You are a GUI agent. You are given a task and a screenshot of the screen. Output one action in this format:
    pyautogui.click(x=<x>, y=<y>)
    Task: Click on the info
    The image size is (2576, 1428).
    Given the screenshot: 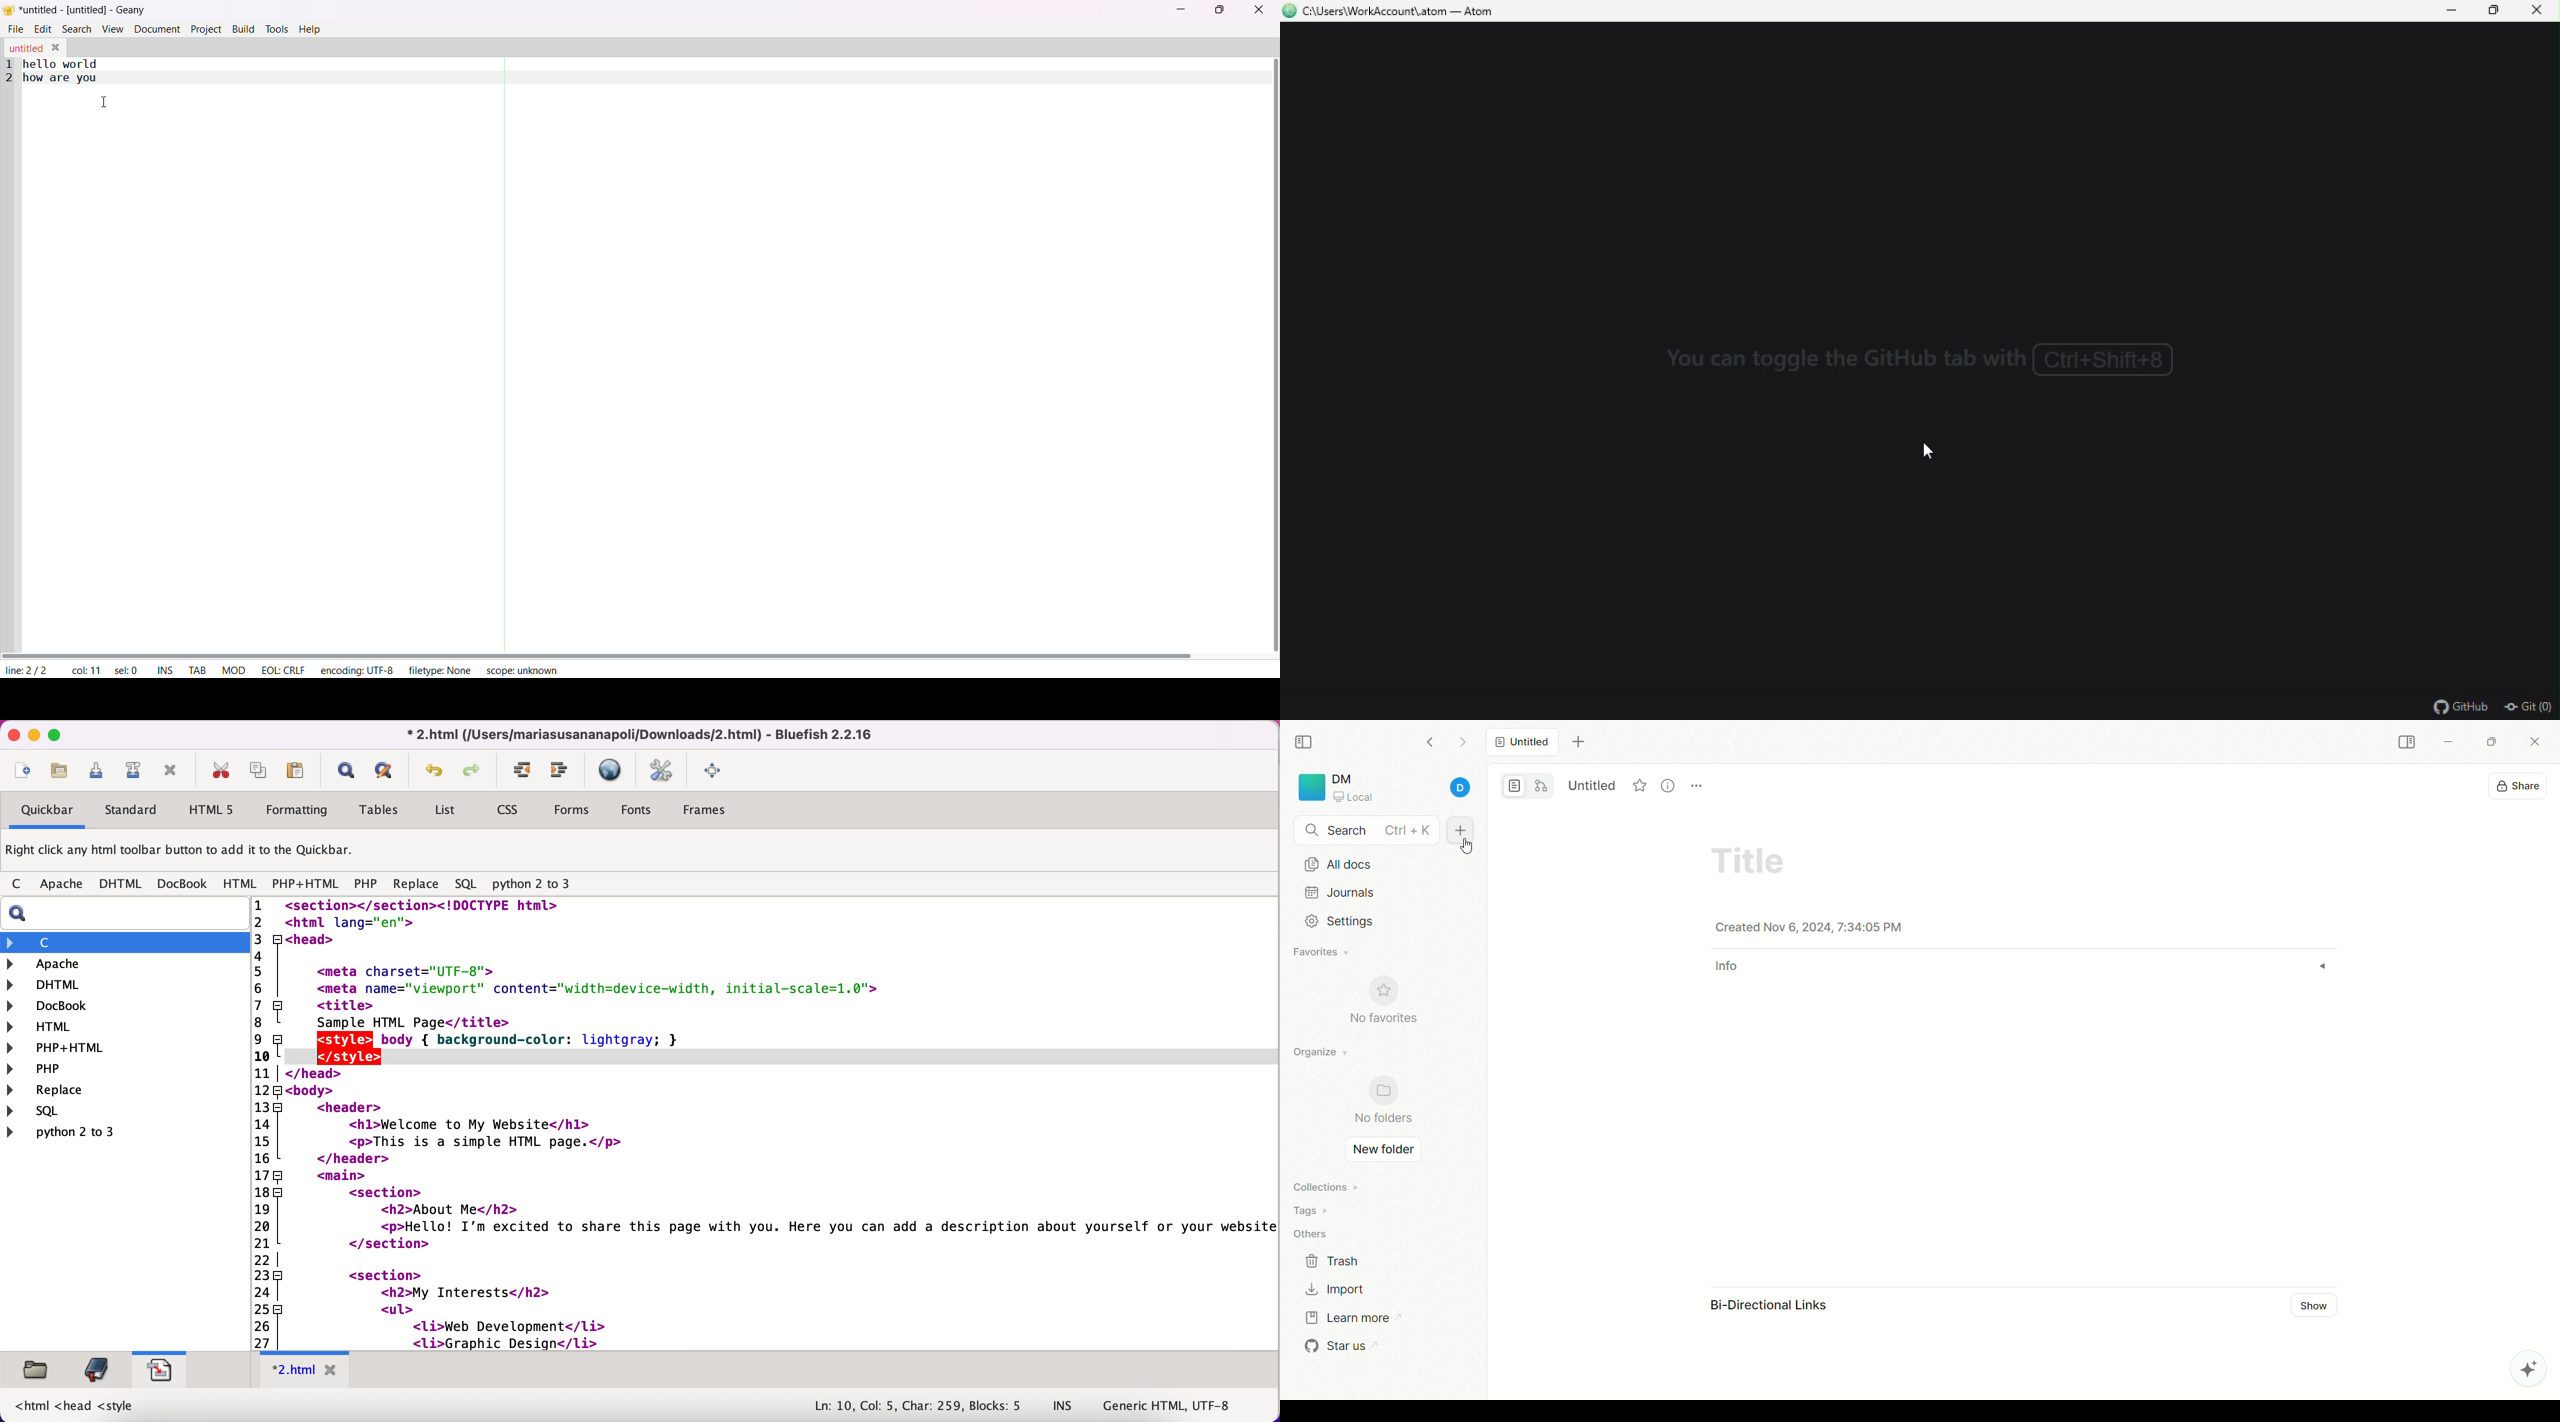 What is the action you would take?
    pyautogui.click(x=1730, y=971)
    